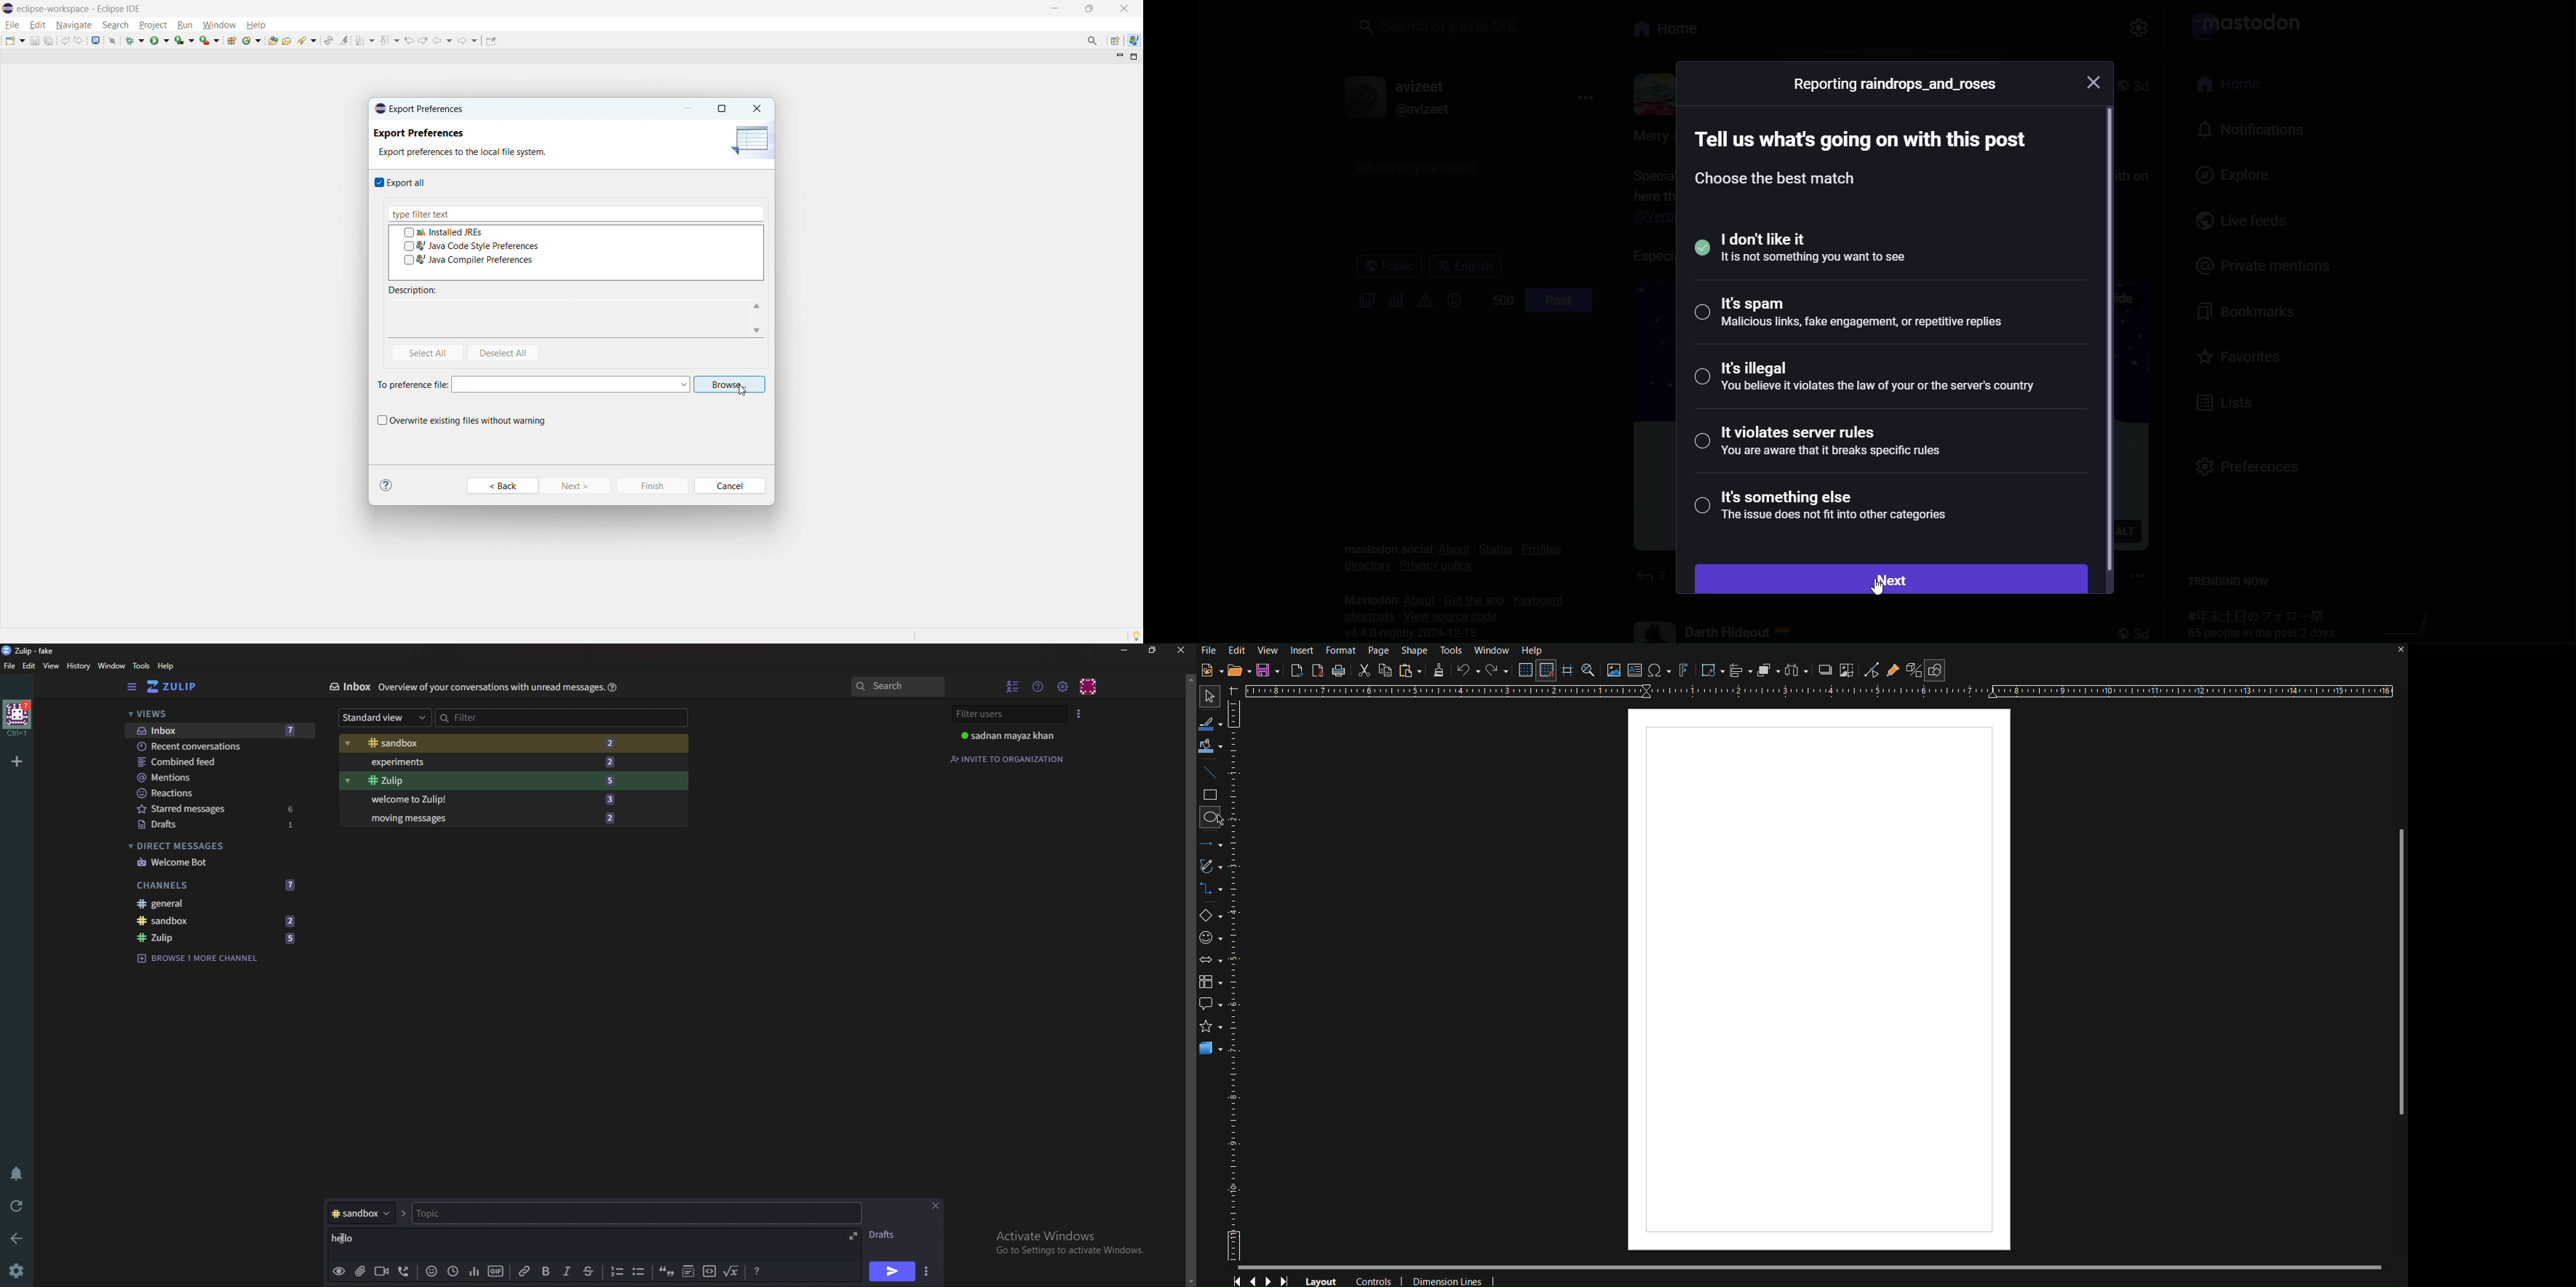 Image resolution: width=2576 pixels, height=1288 pixels. What do you see at coordinates (485, 743) in the screenshot?
I see `#Sandbox 2` at bounding box center [485, 743].